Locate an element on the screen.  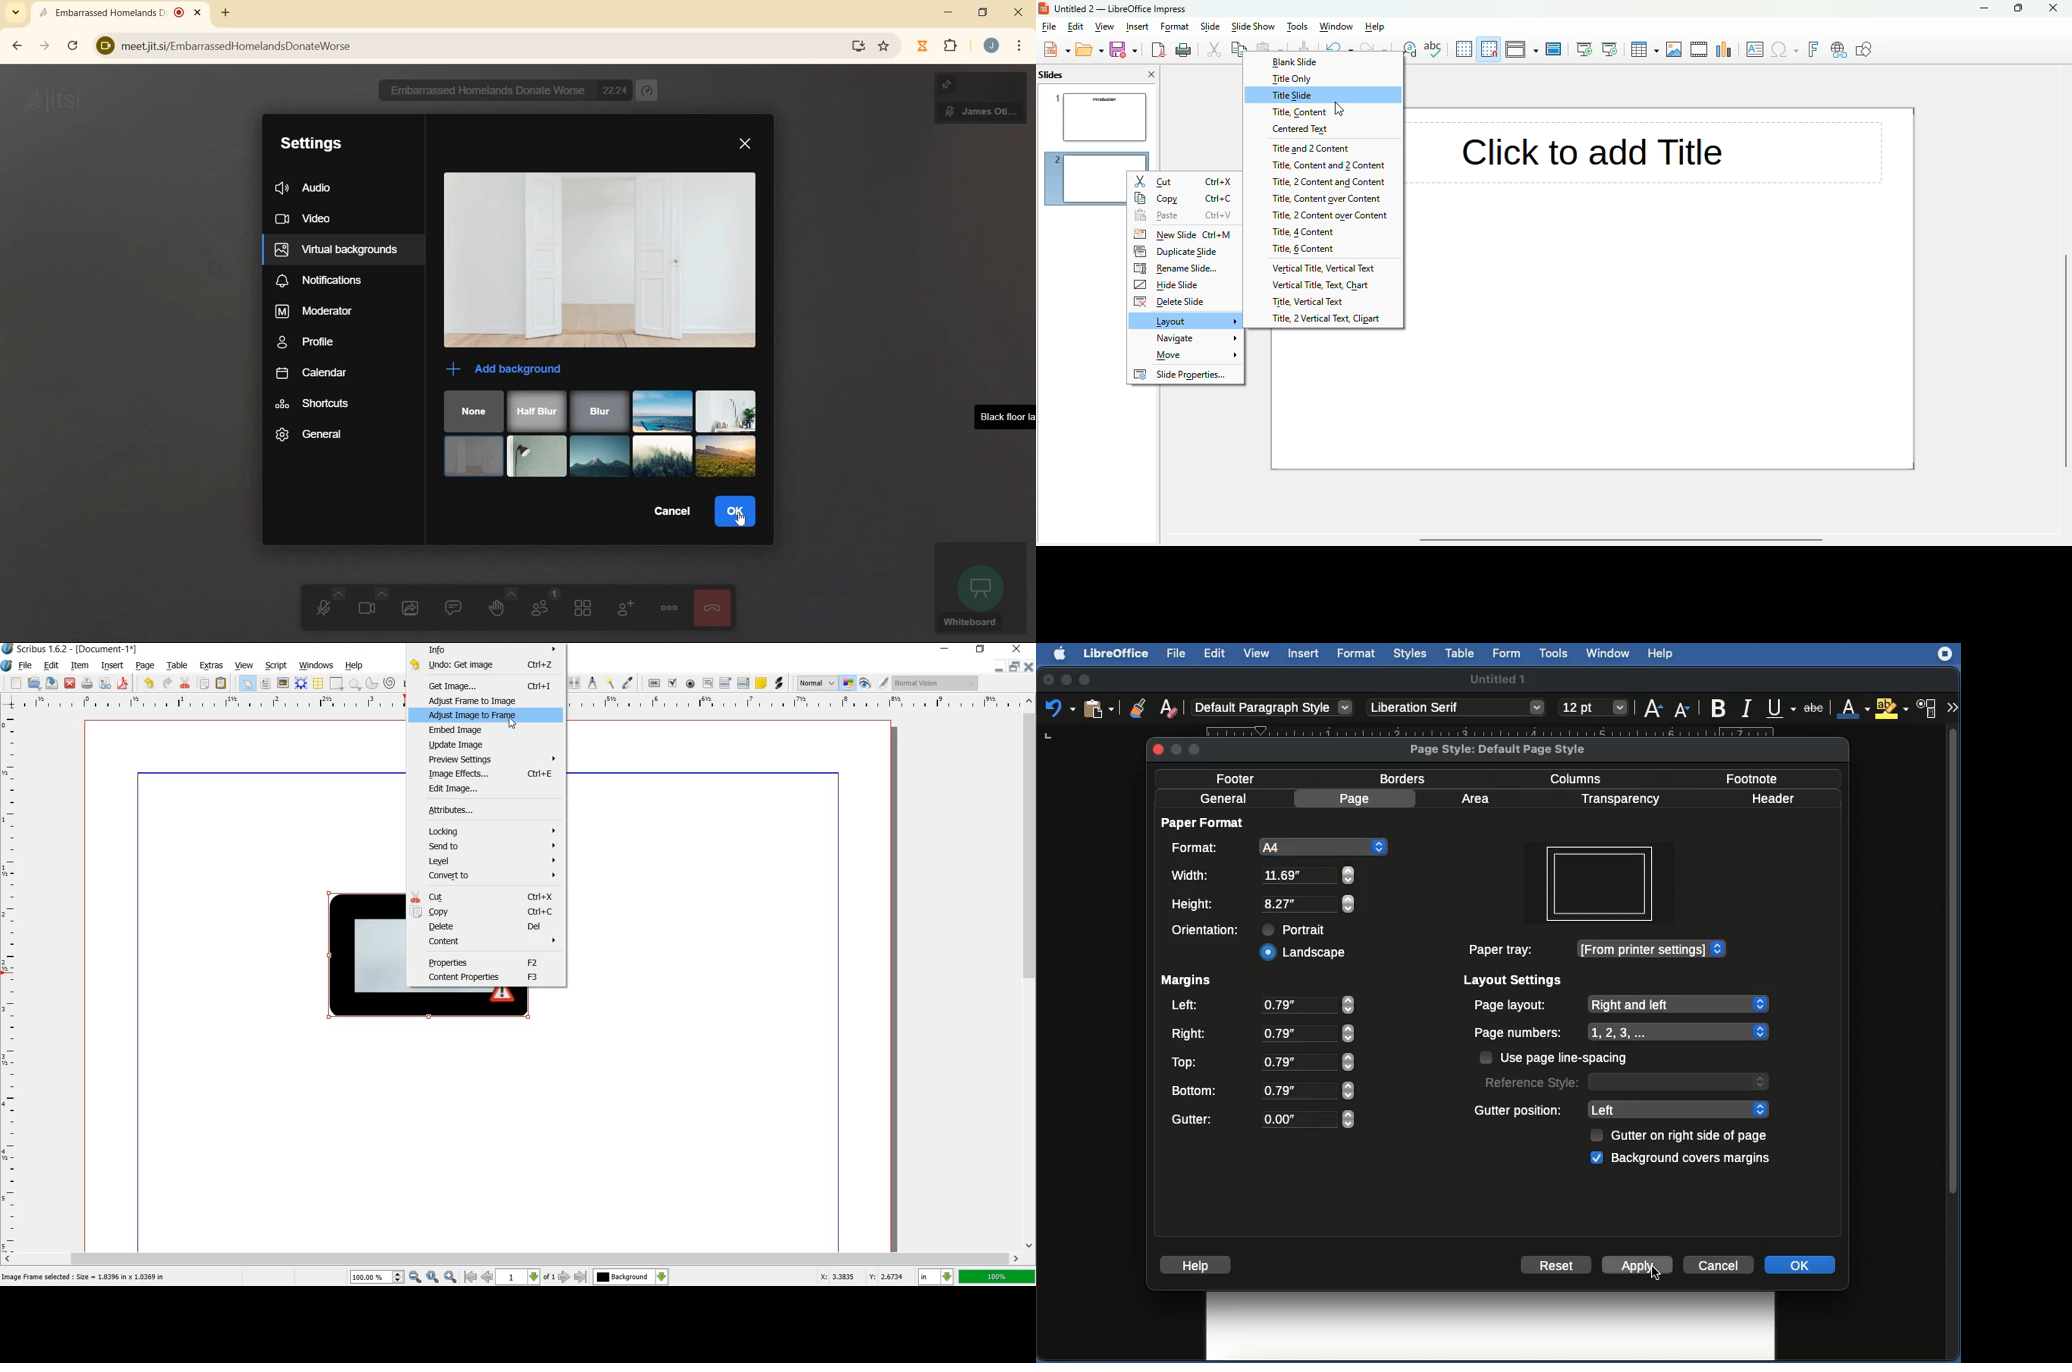
minimize is located at coordinates (945, 649).